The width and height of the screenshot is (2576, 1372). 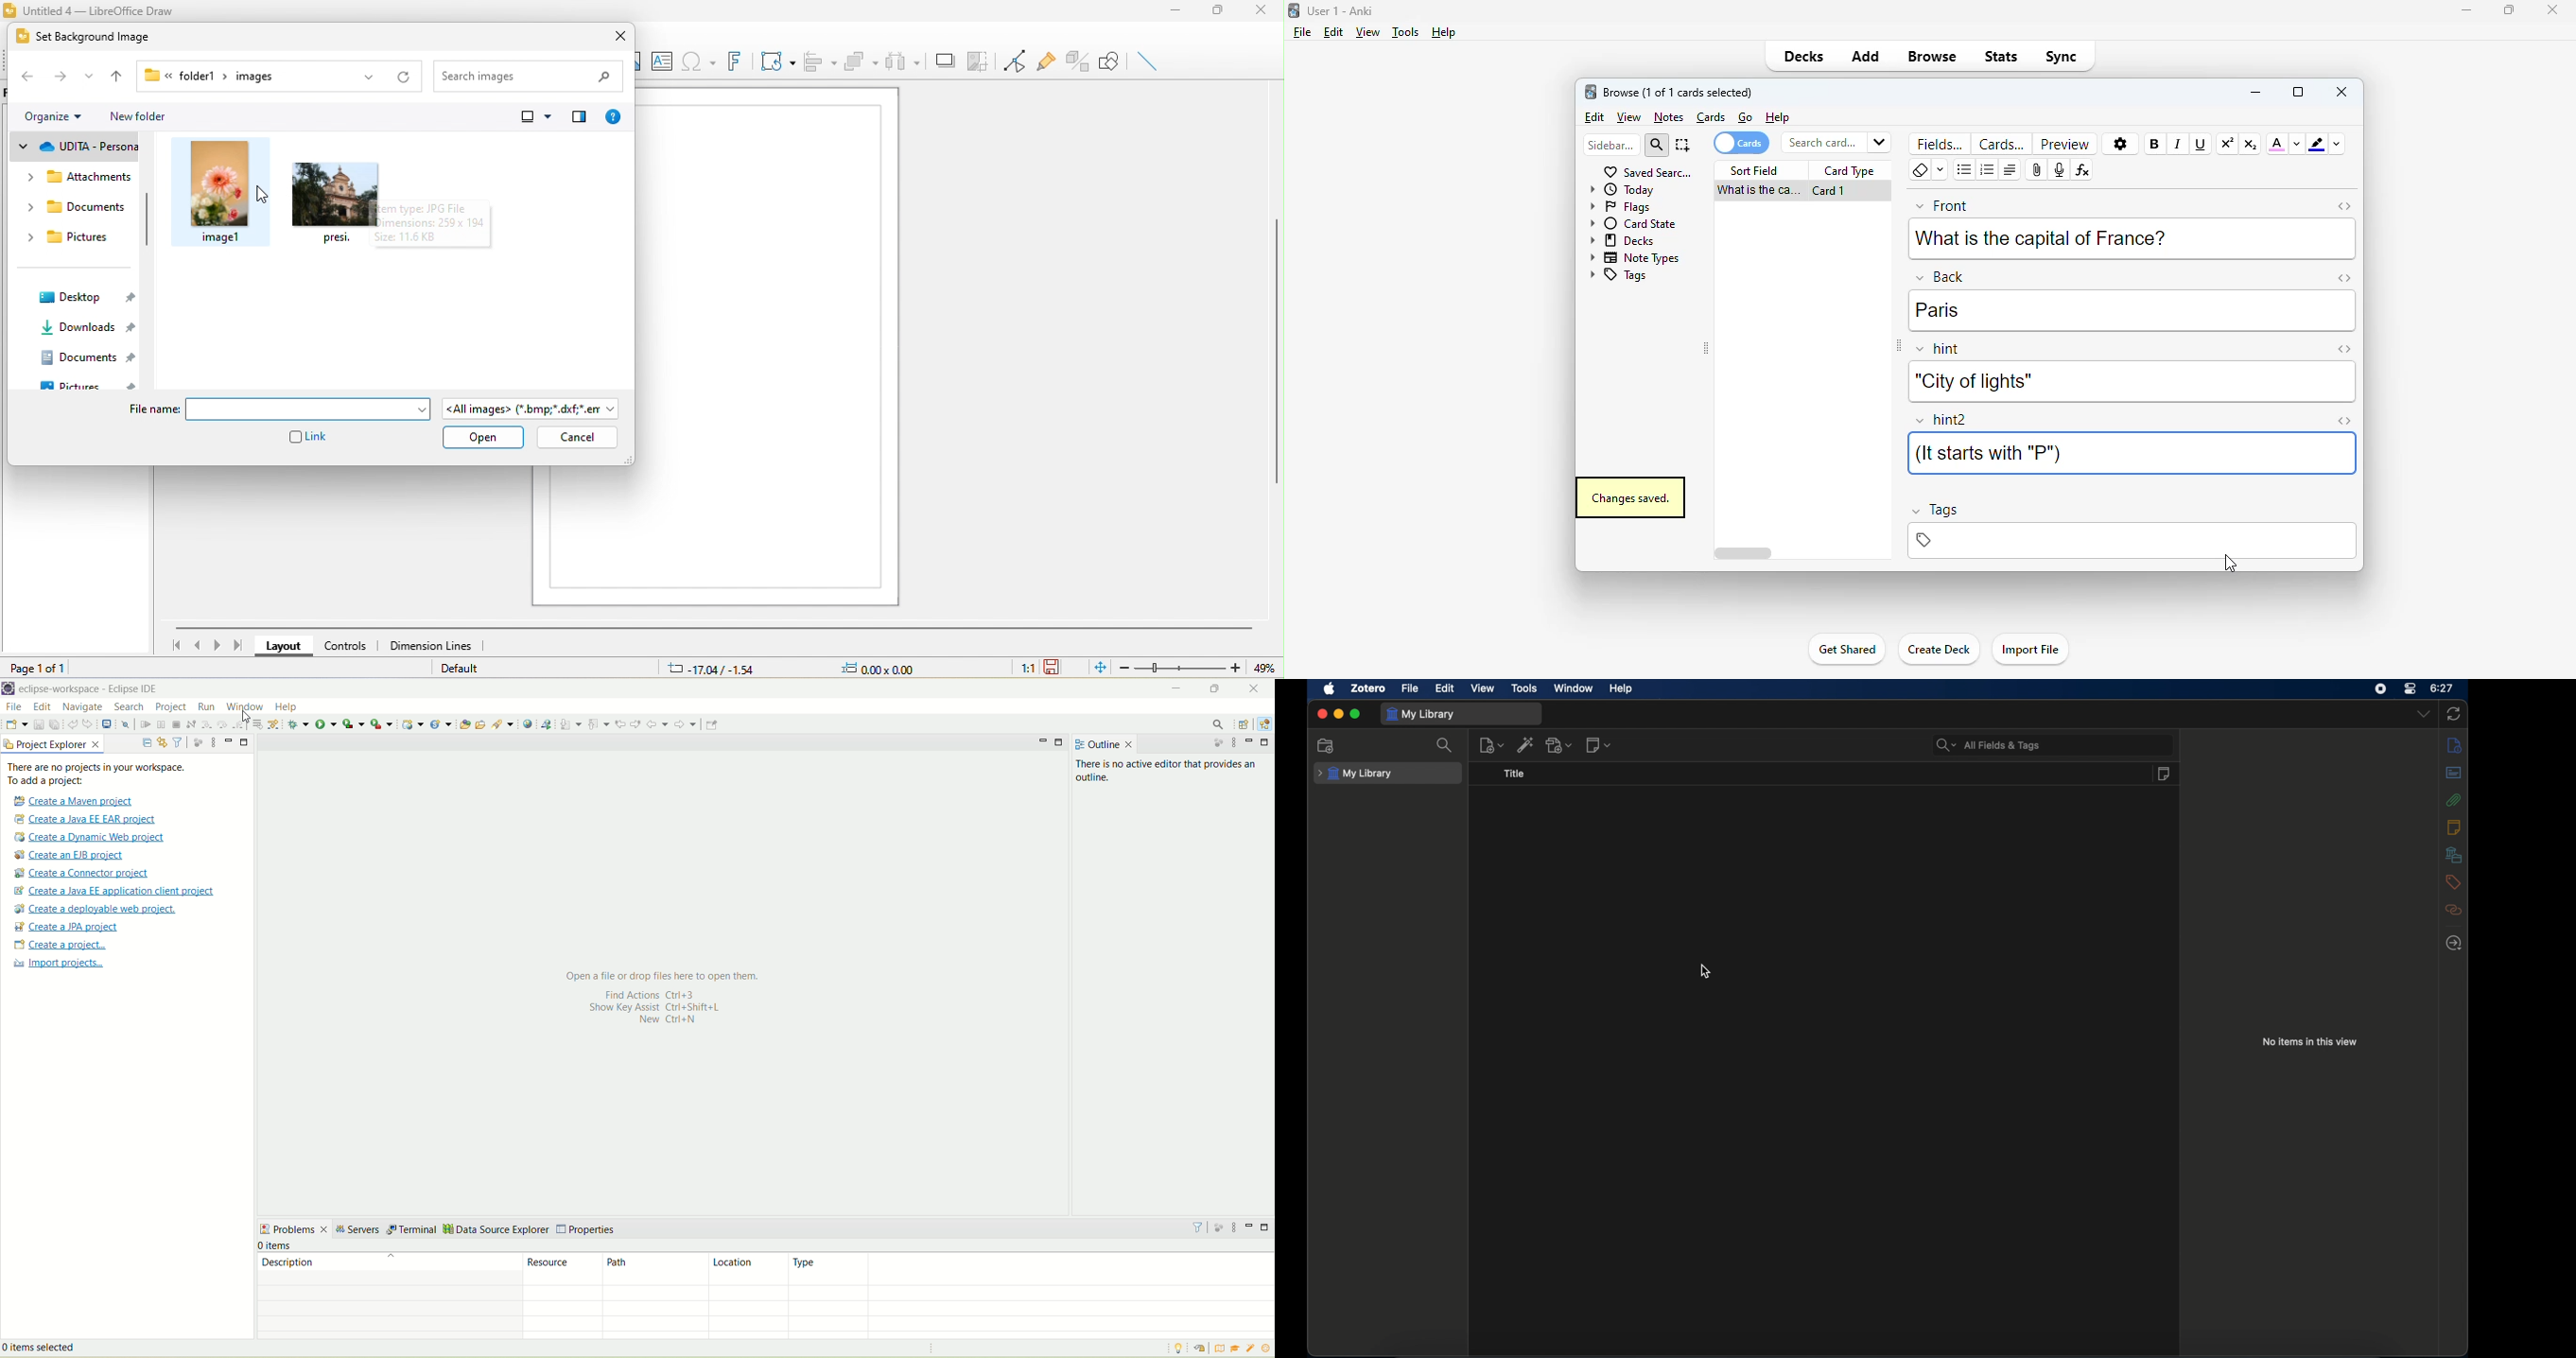 I want to click on window, so click(x=1574, y=688).